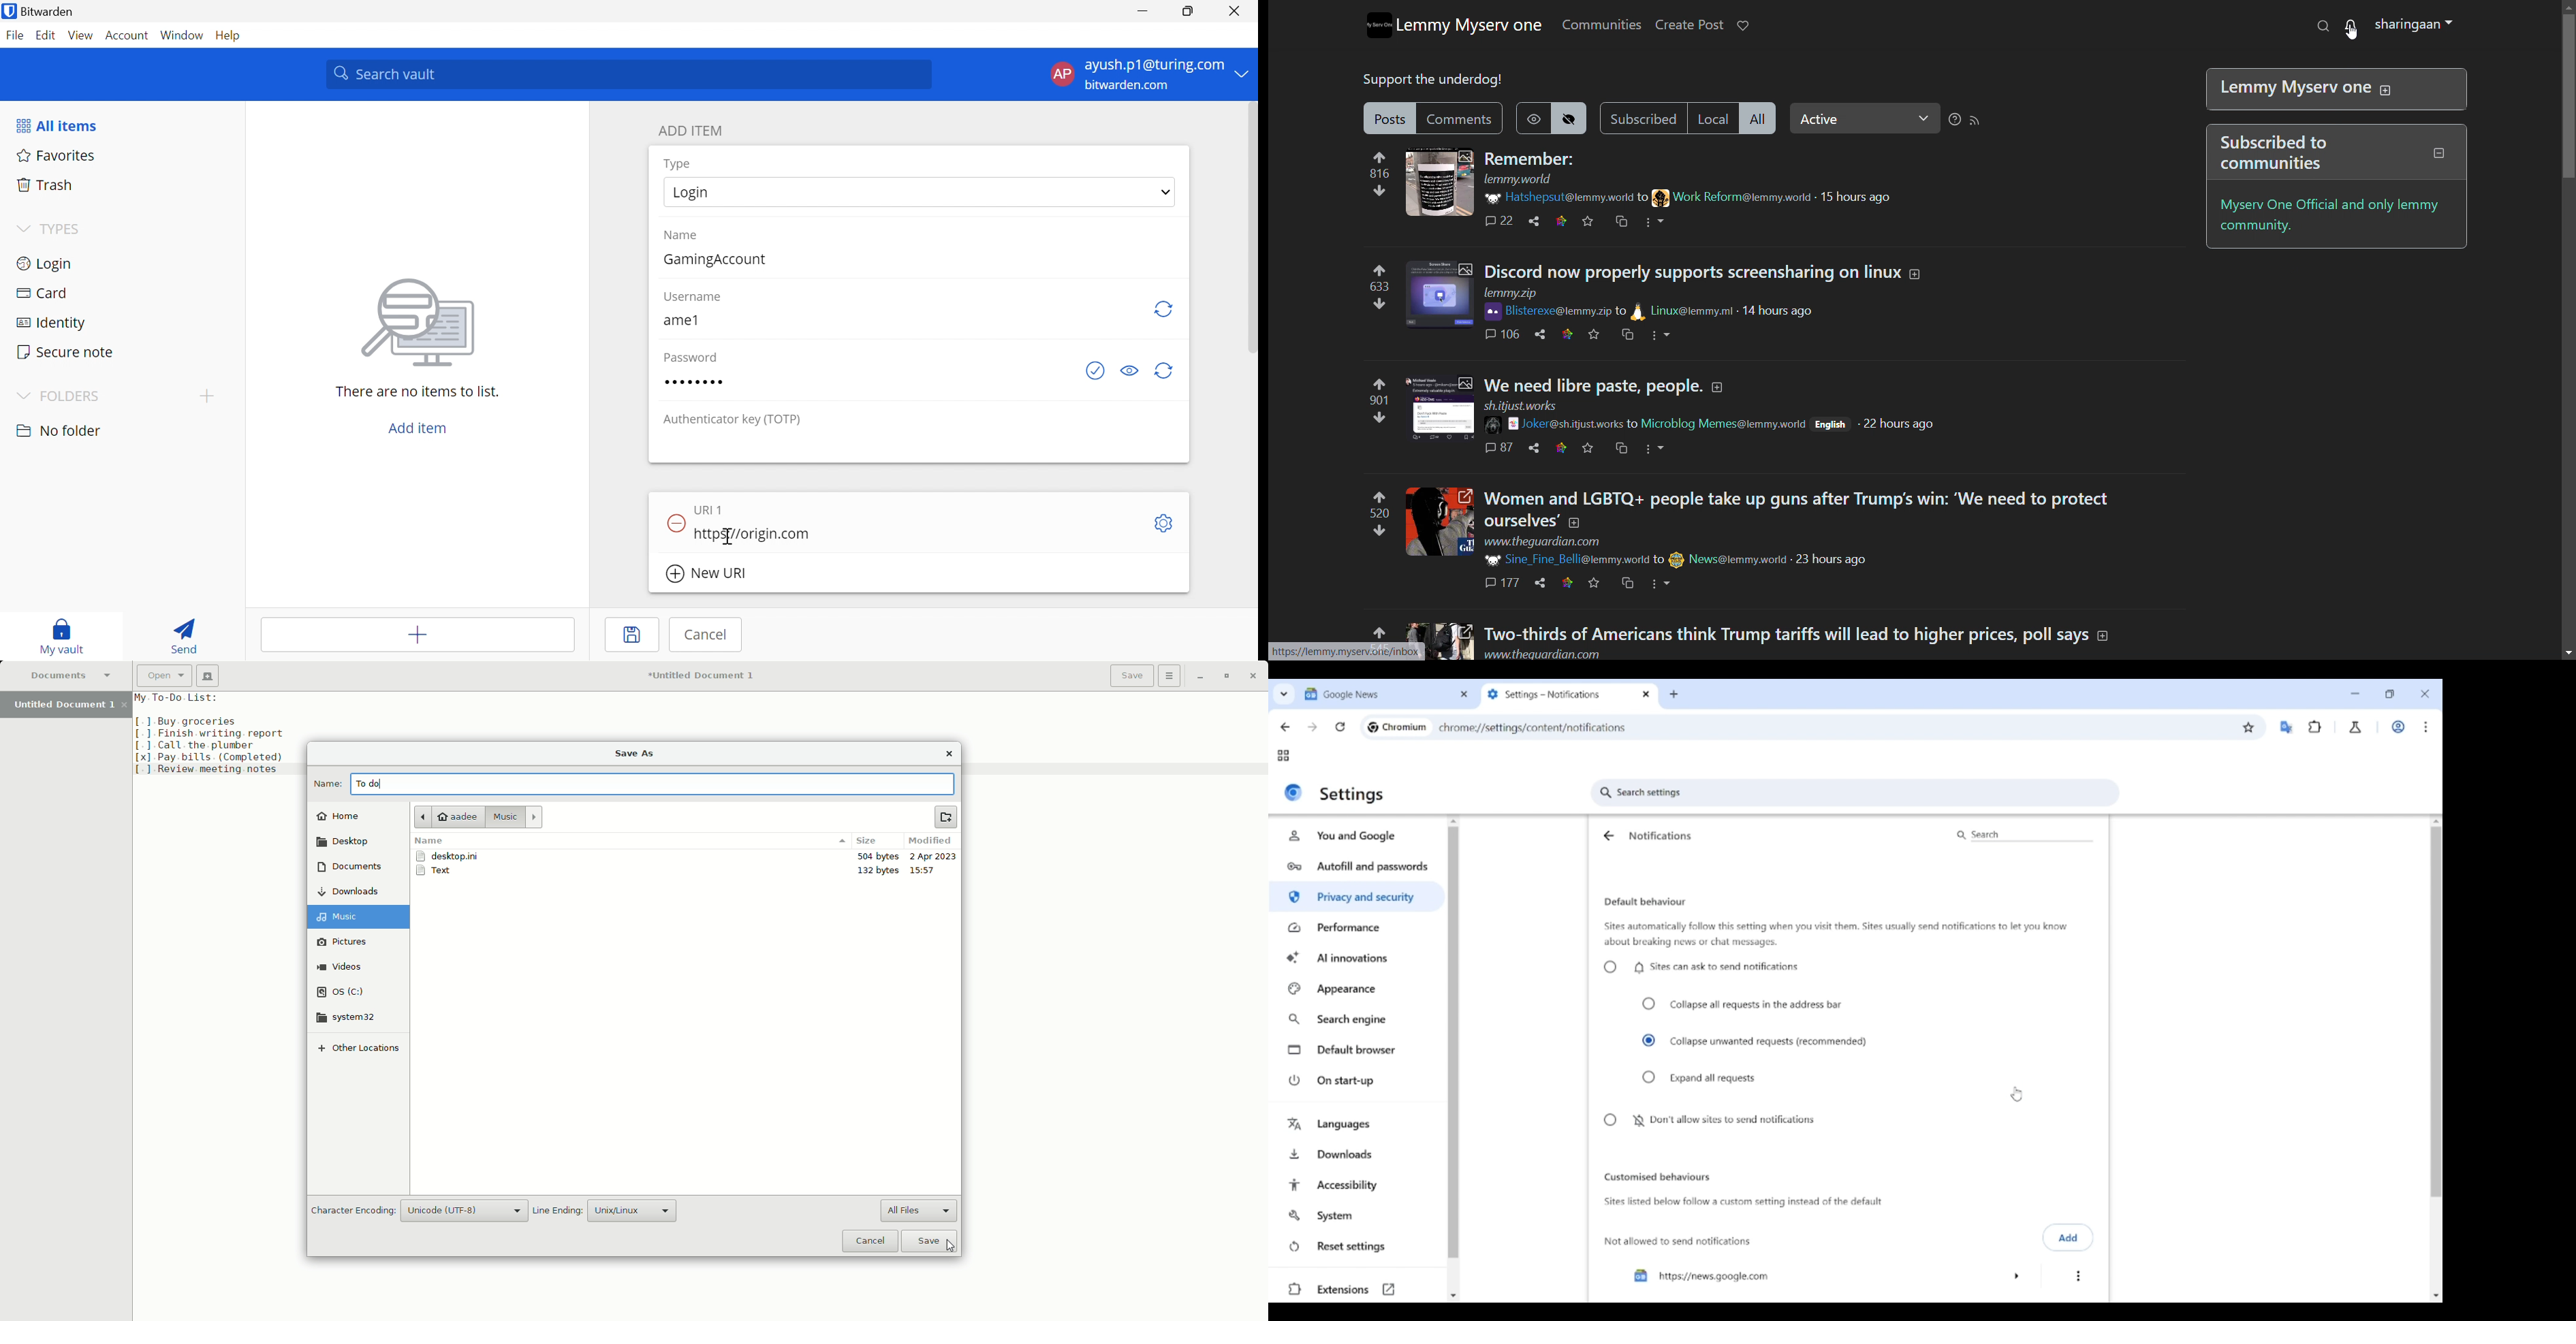 This screenshot has height=1344, width=2576. I want to click on View, so click(83, 36).